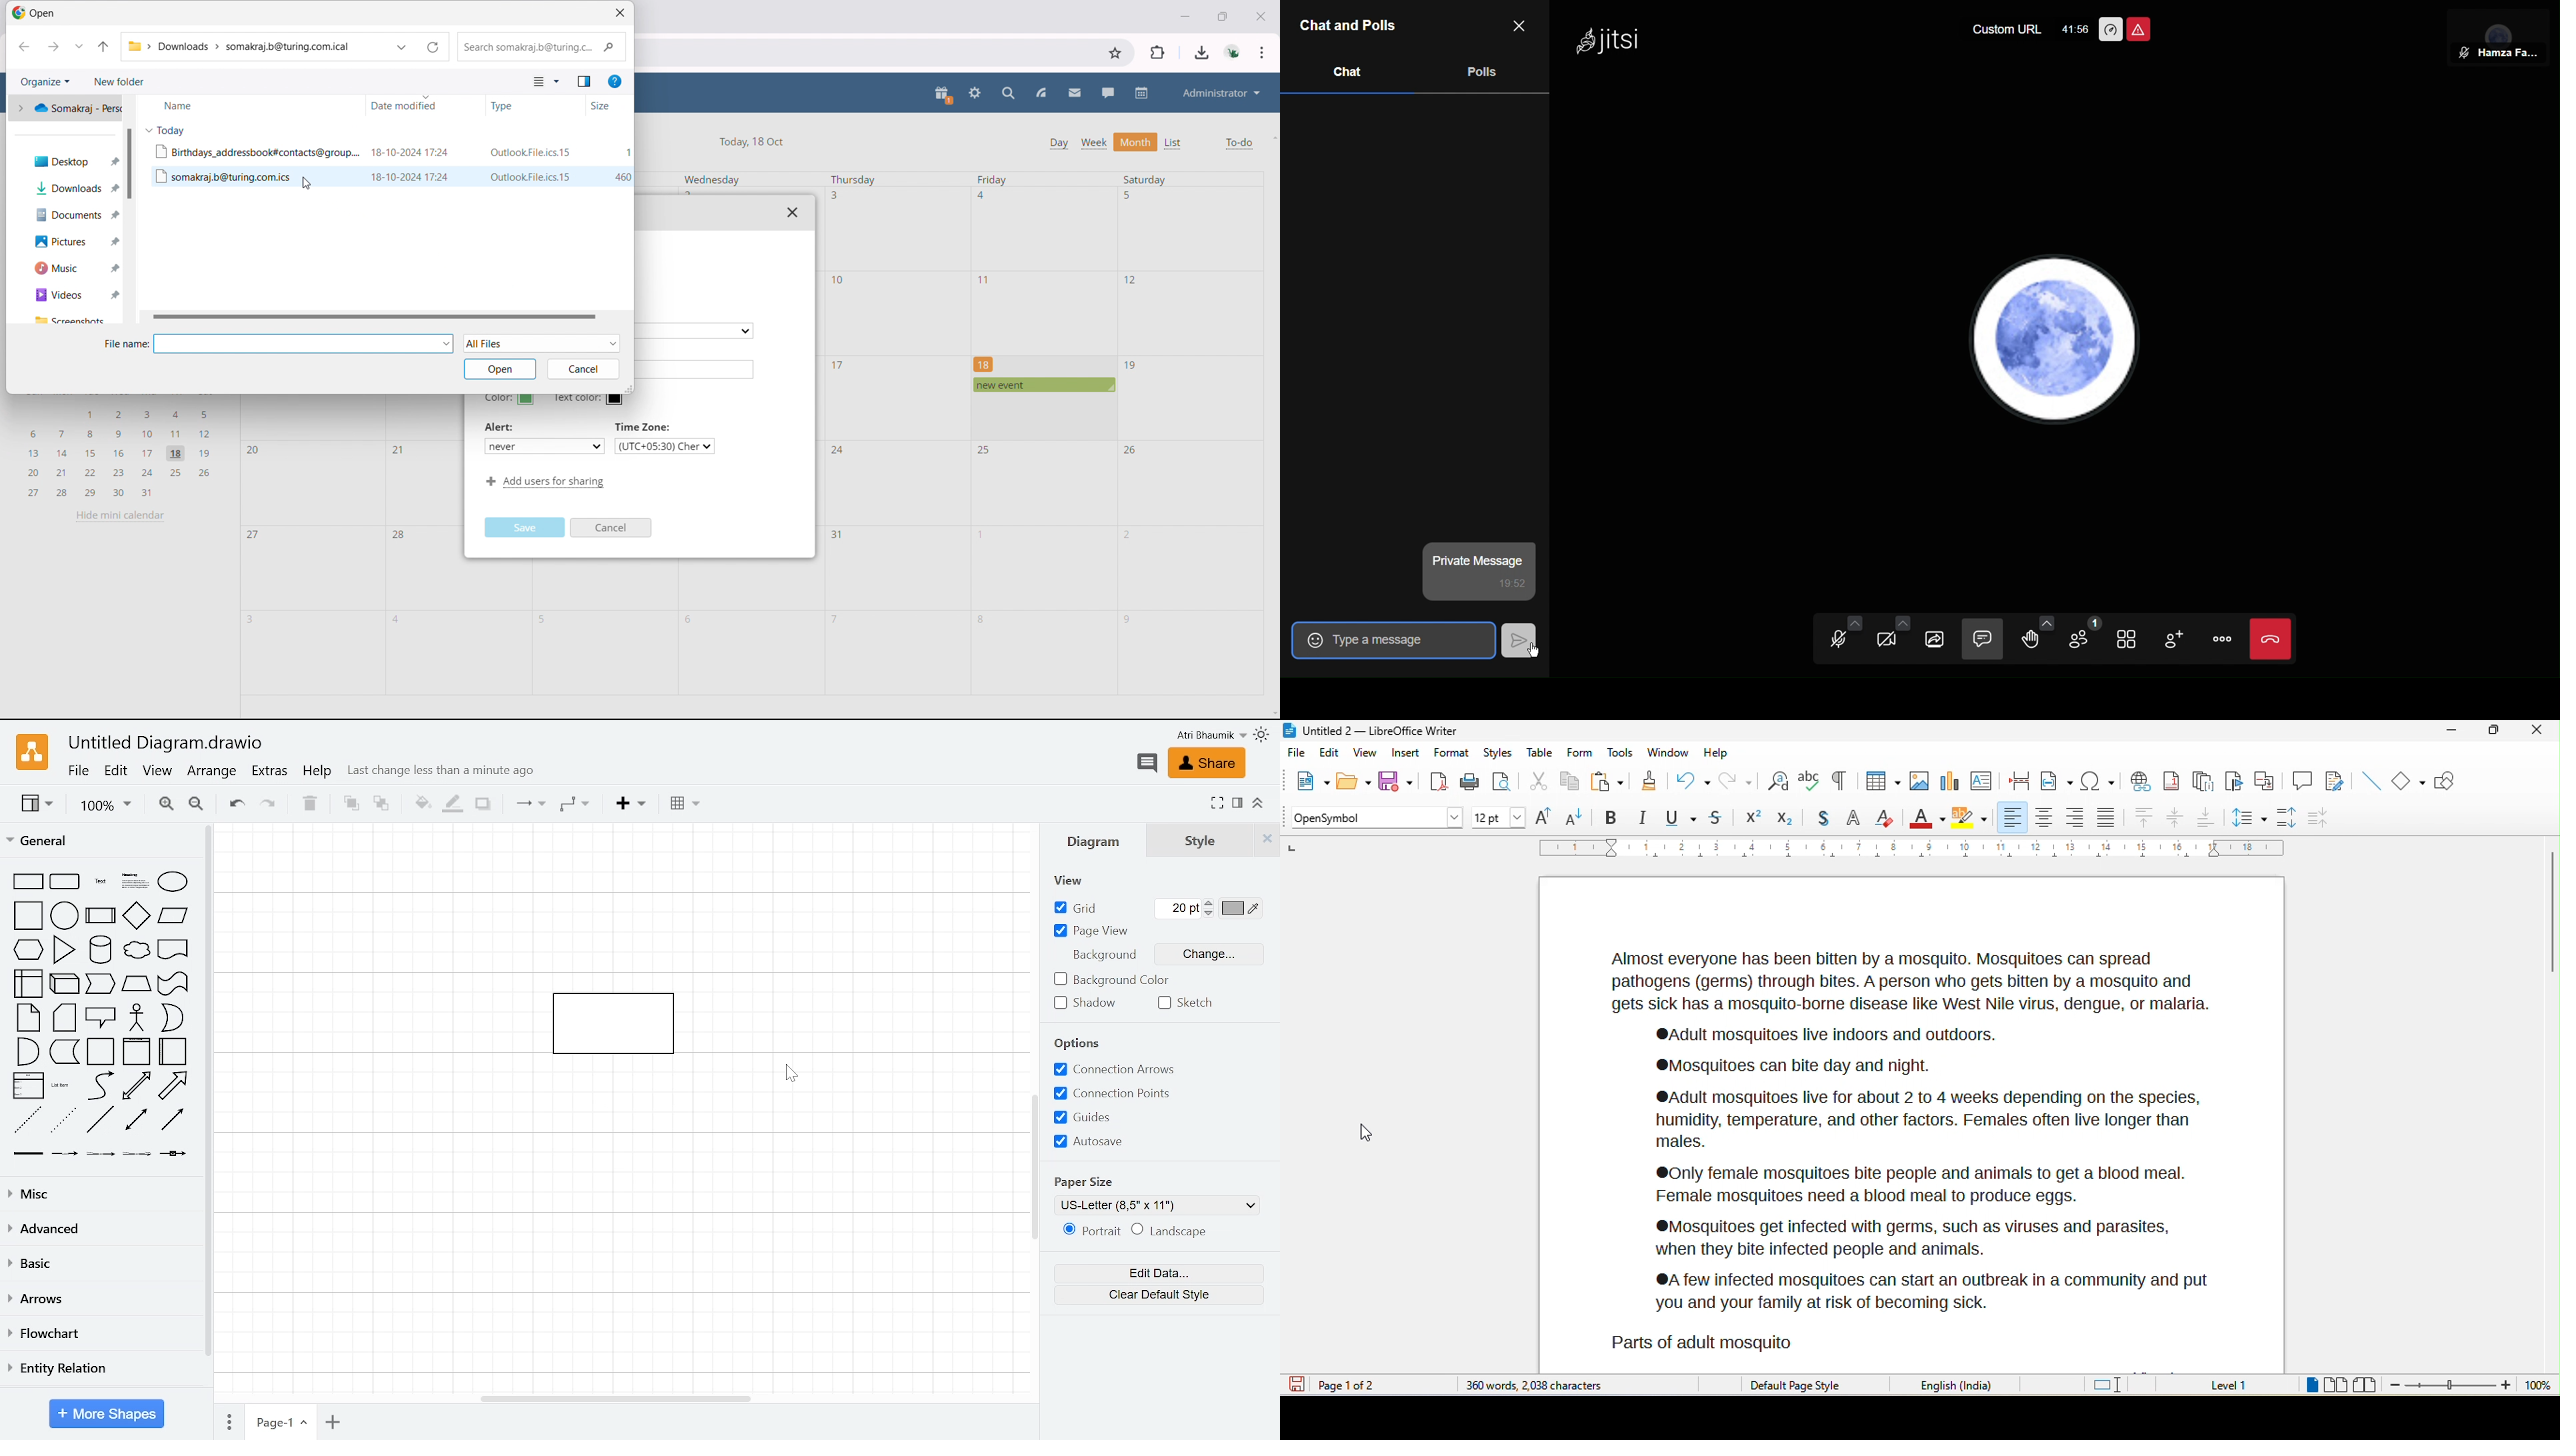 The height and width of the screenshot is (1456, 2576). What do you see at coordinates (1093, 143) in the screenshot?
I see `week` at bounding box center [1093, 143].